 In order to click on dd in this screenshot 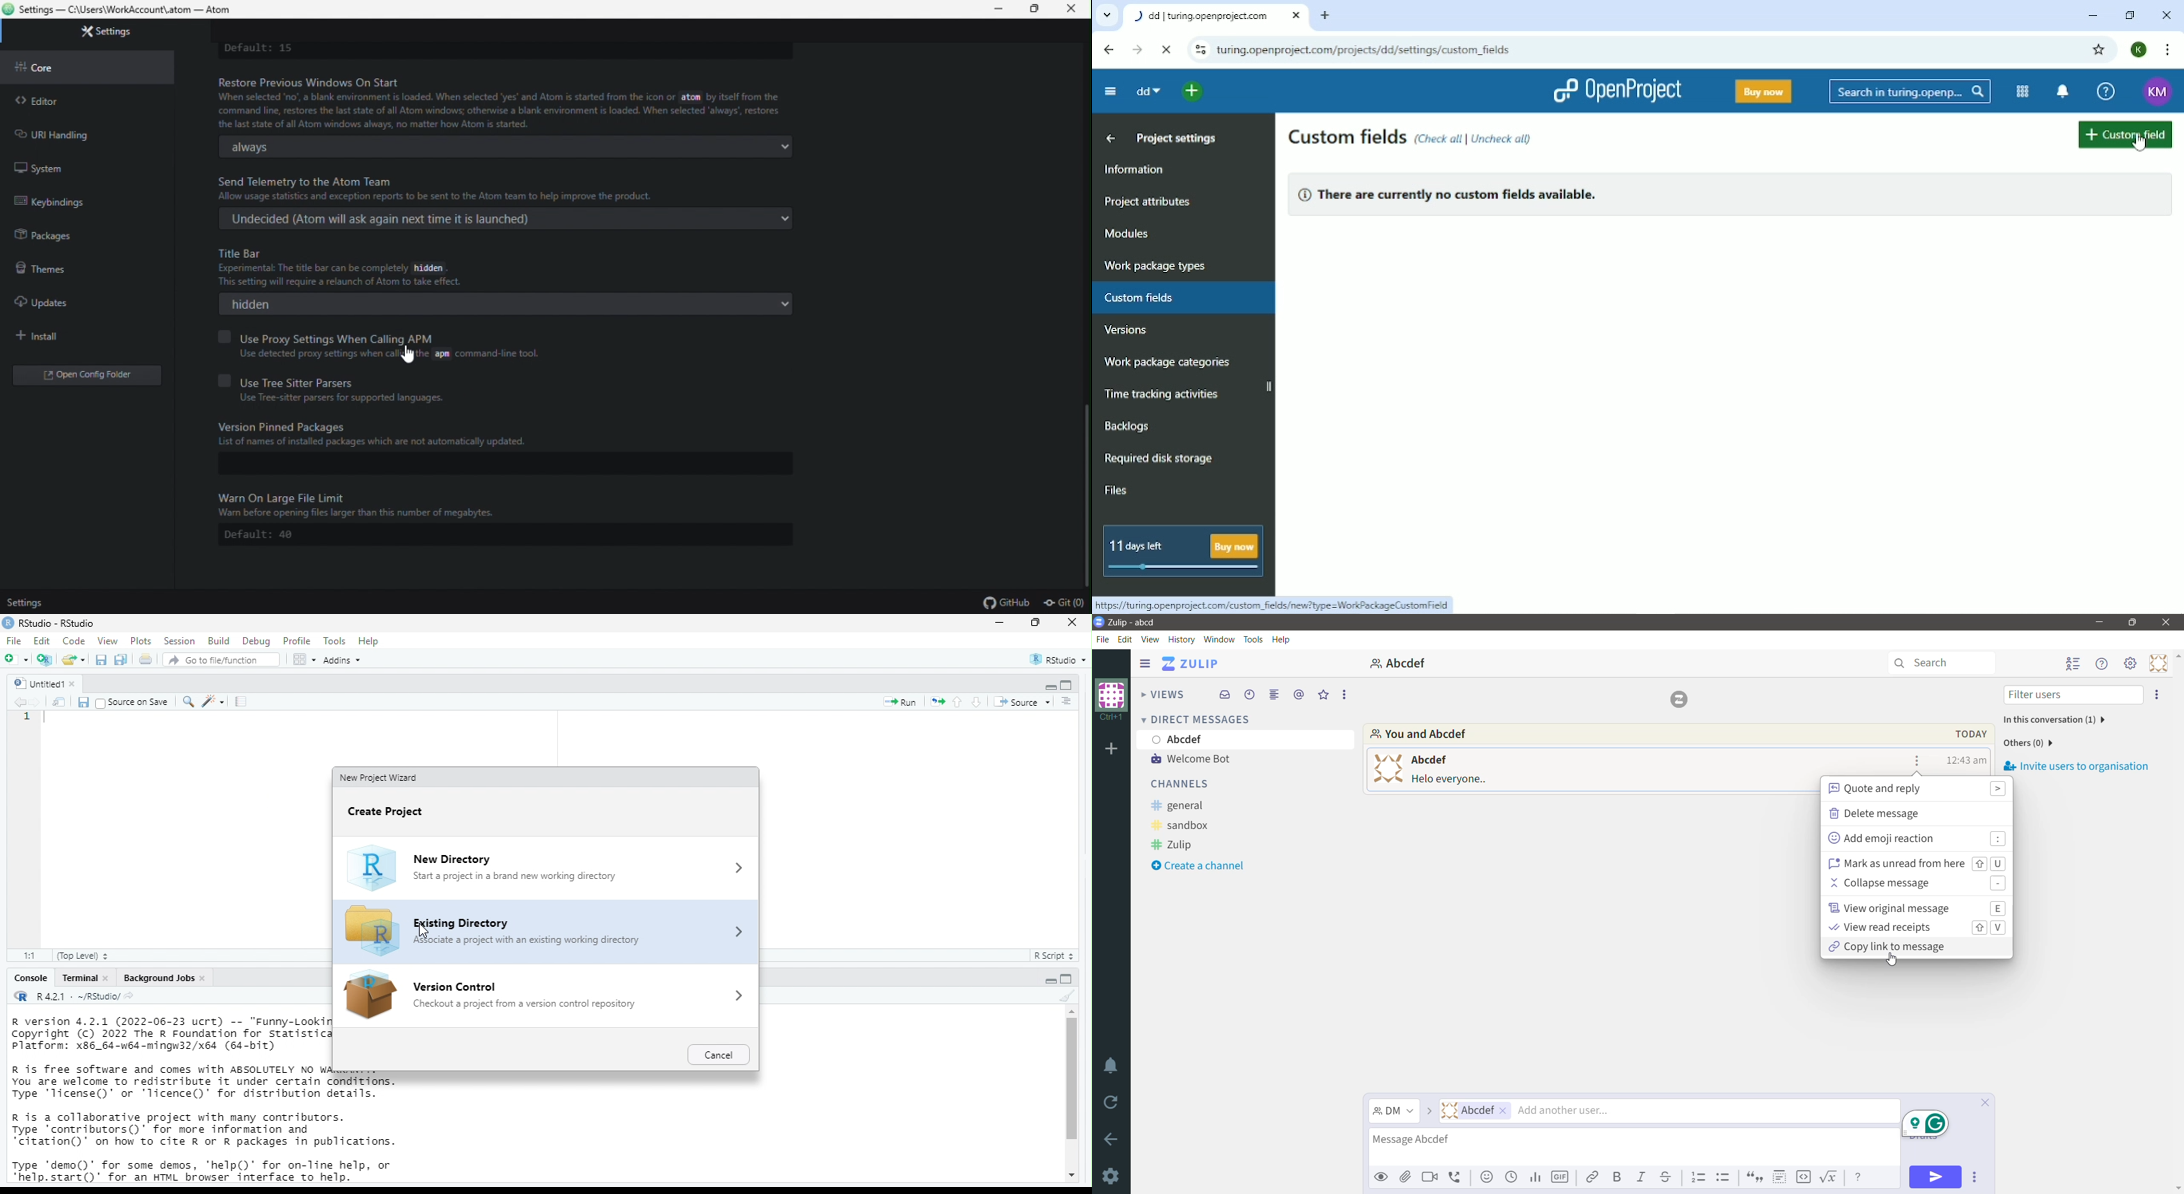, I will do `click(1147, 91)`.